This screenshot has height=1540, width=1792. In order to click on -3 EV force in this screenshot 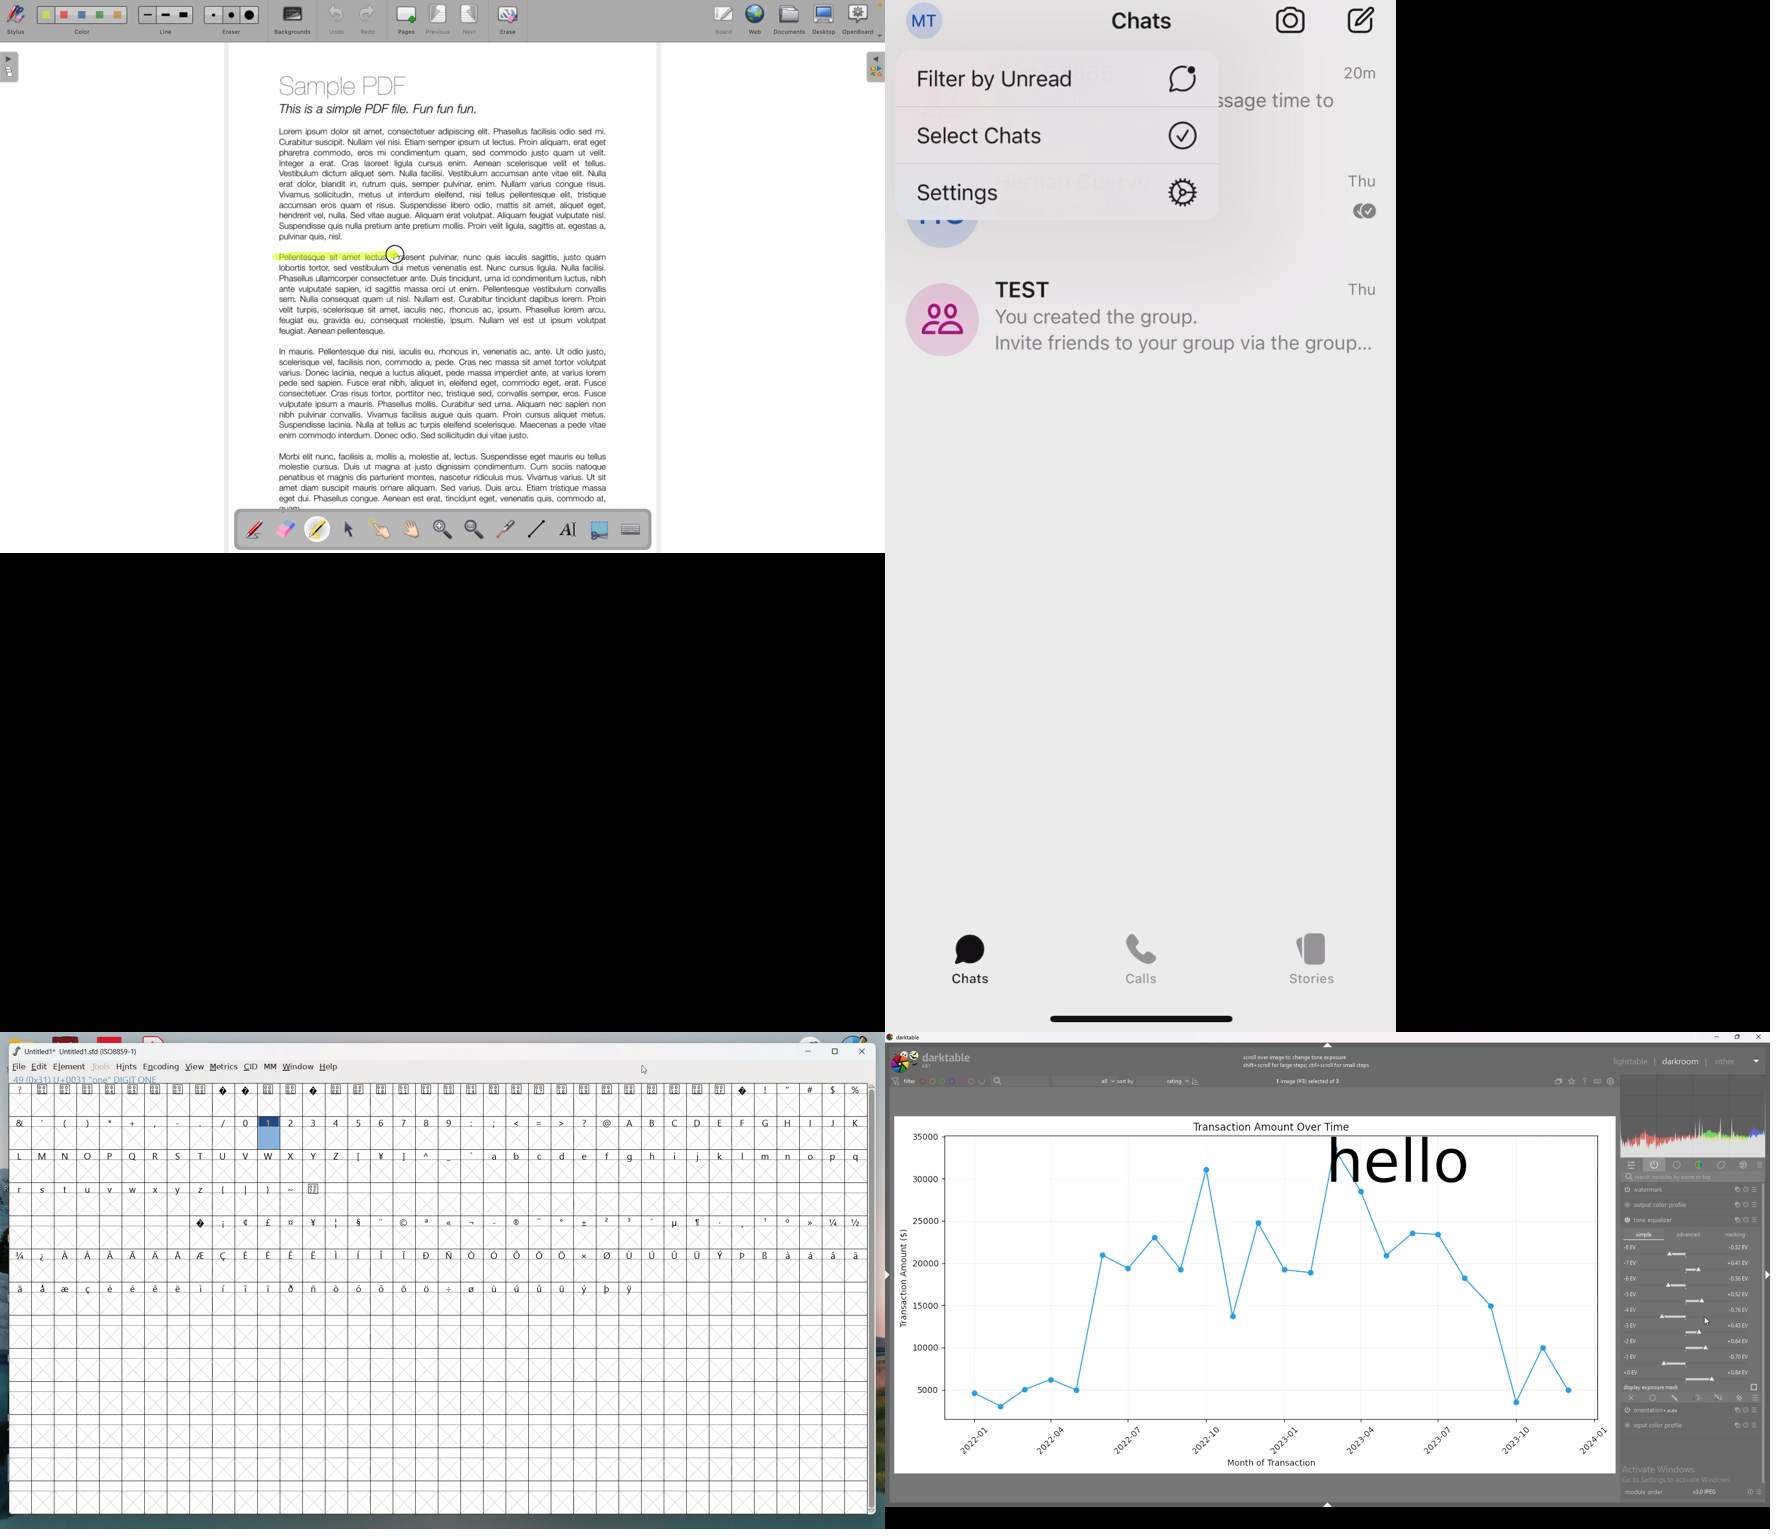, I will do `click(1690, 1328)`.